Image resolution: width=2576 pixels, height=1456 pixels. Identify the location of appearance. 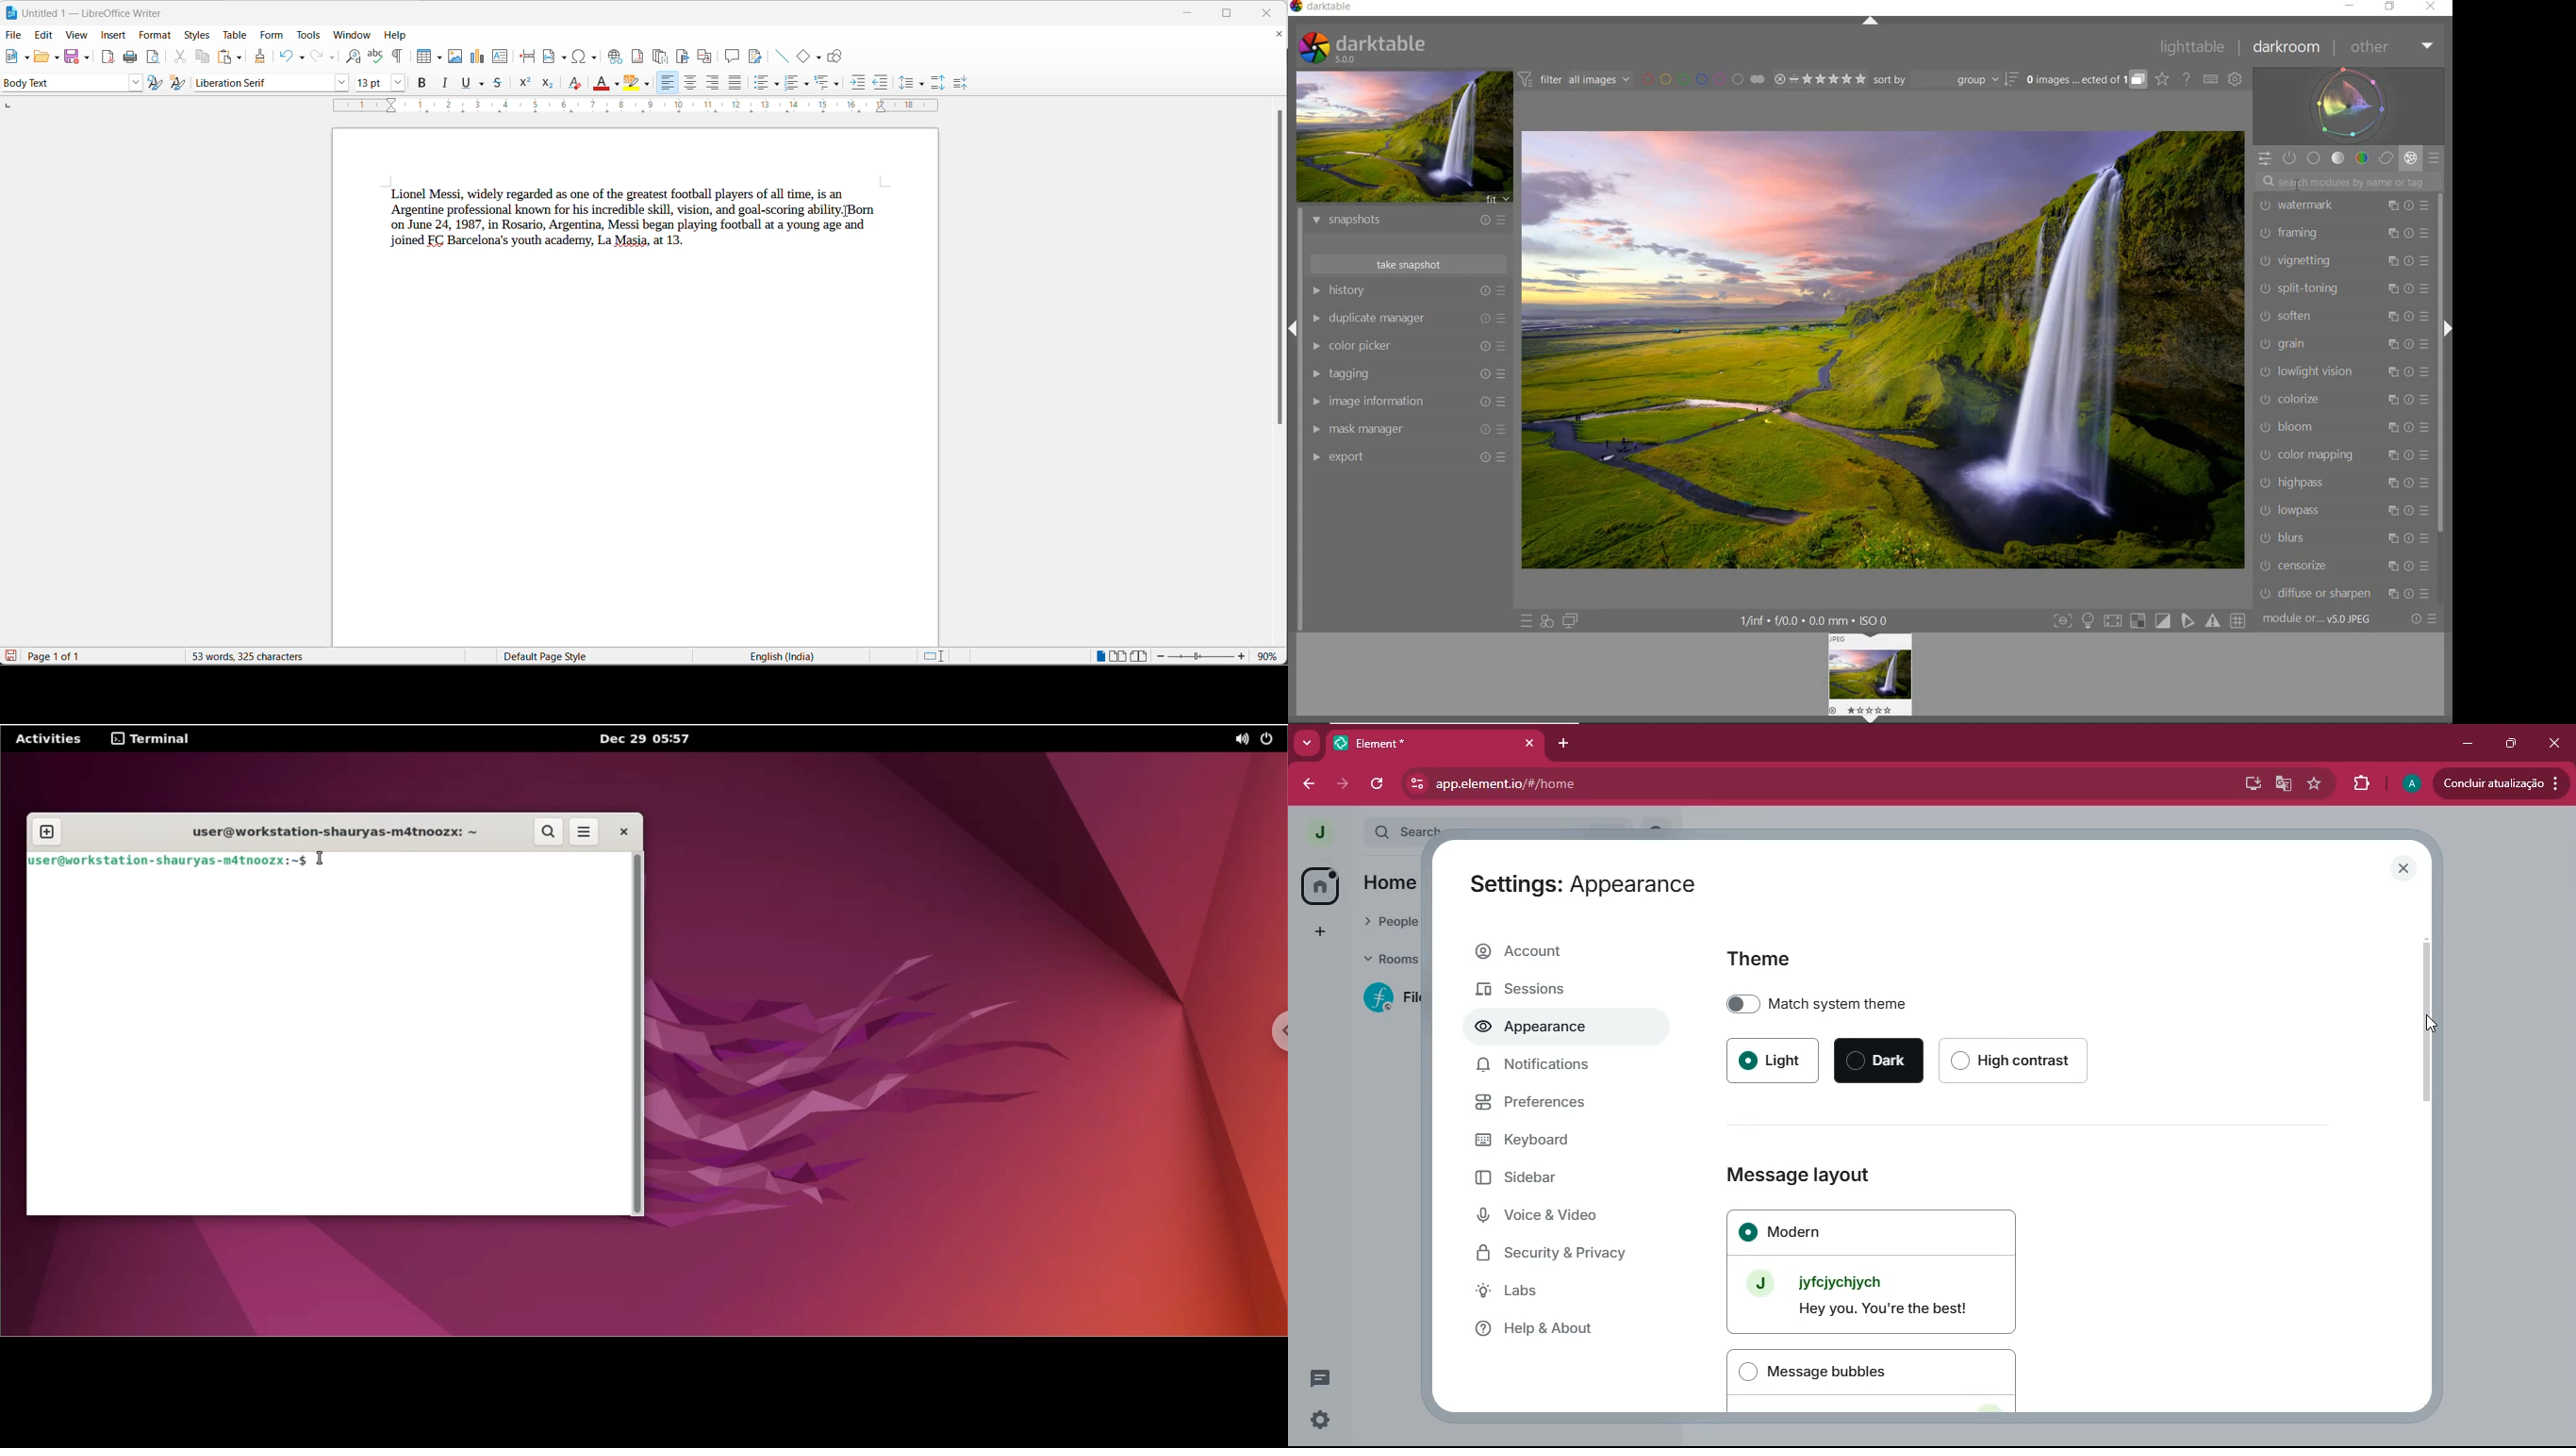
(1538, 1029).